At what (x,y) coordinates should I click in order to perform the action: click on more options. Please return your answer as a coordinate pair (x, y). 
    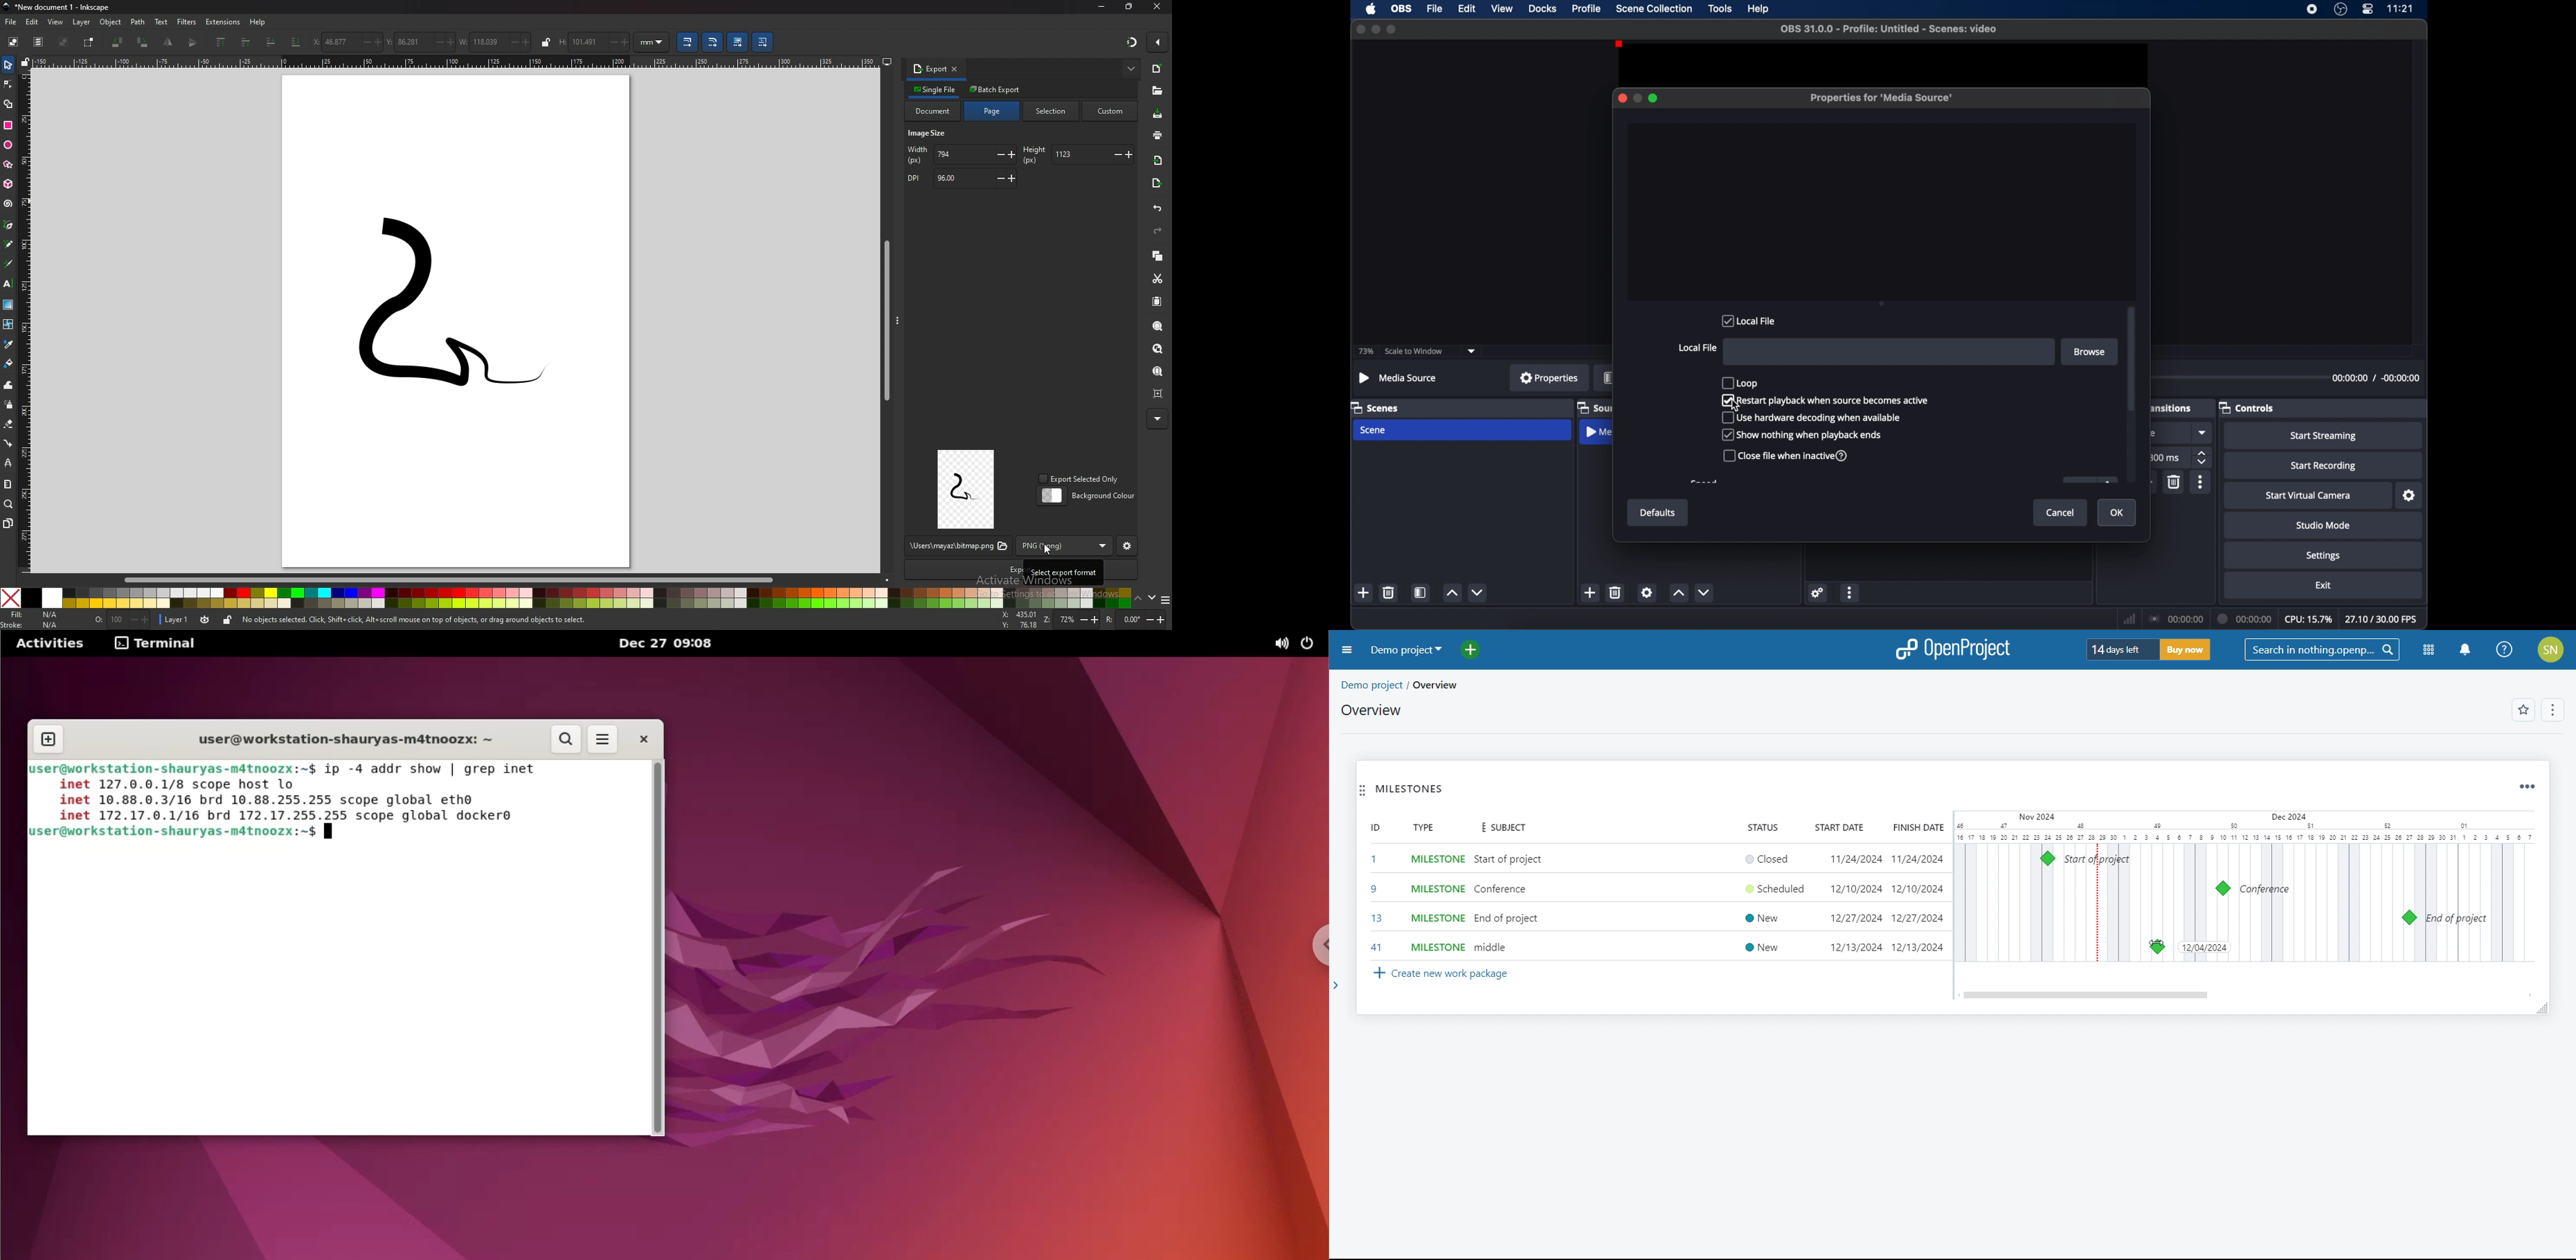
    Looking at the image, I should click on (2201, 482).